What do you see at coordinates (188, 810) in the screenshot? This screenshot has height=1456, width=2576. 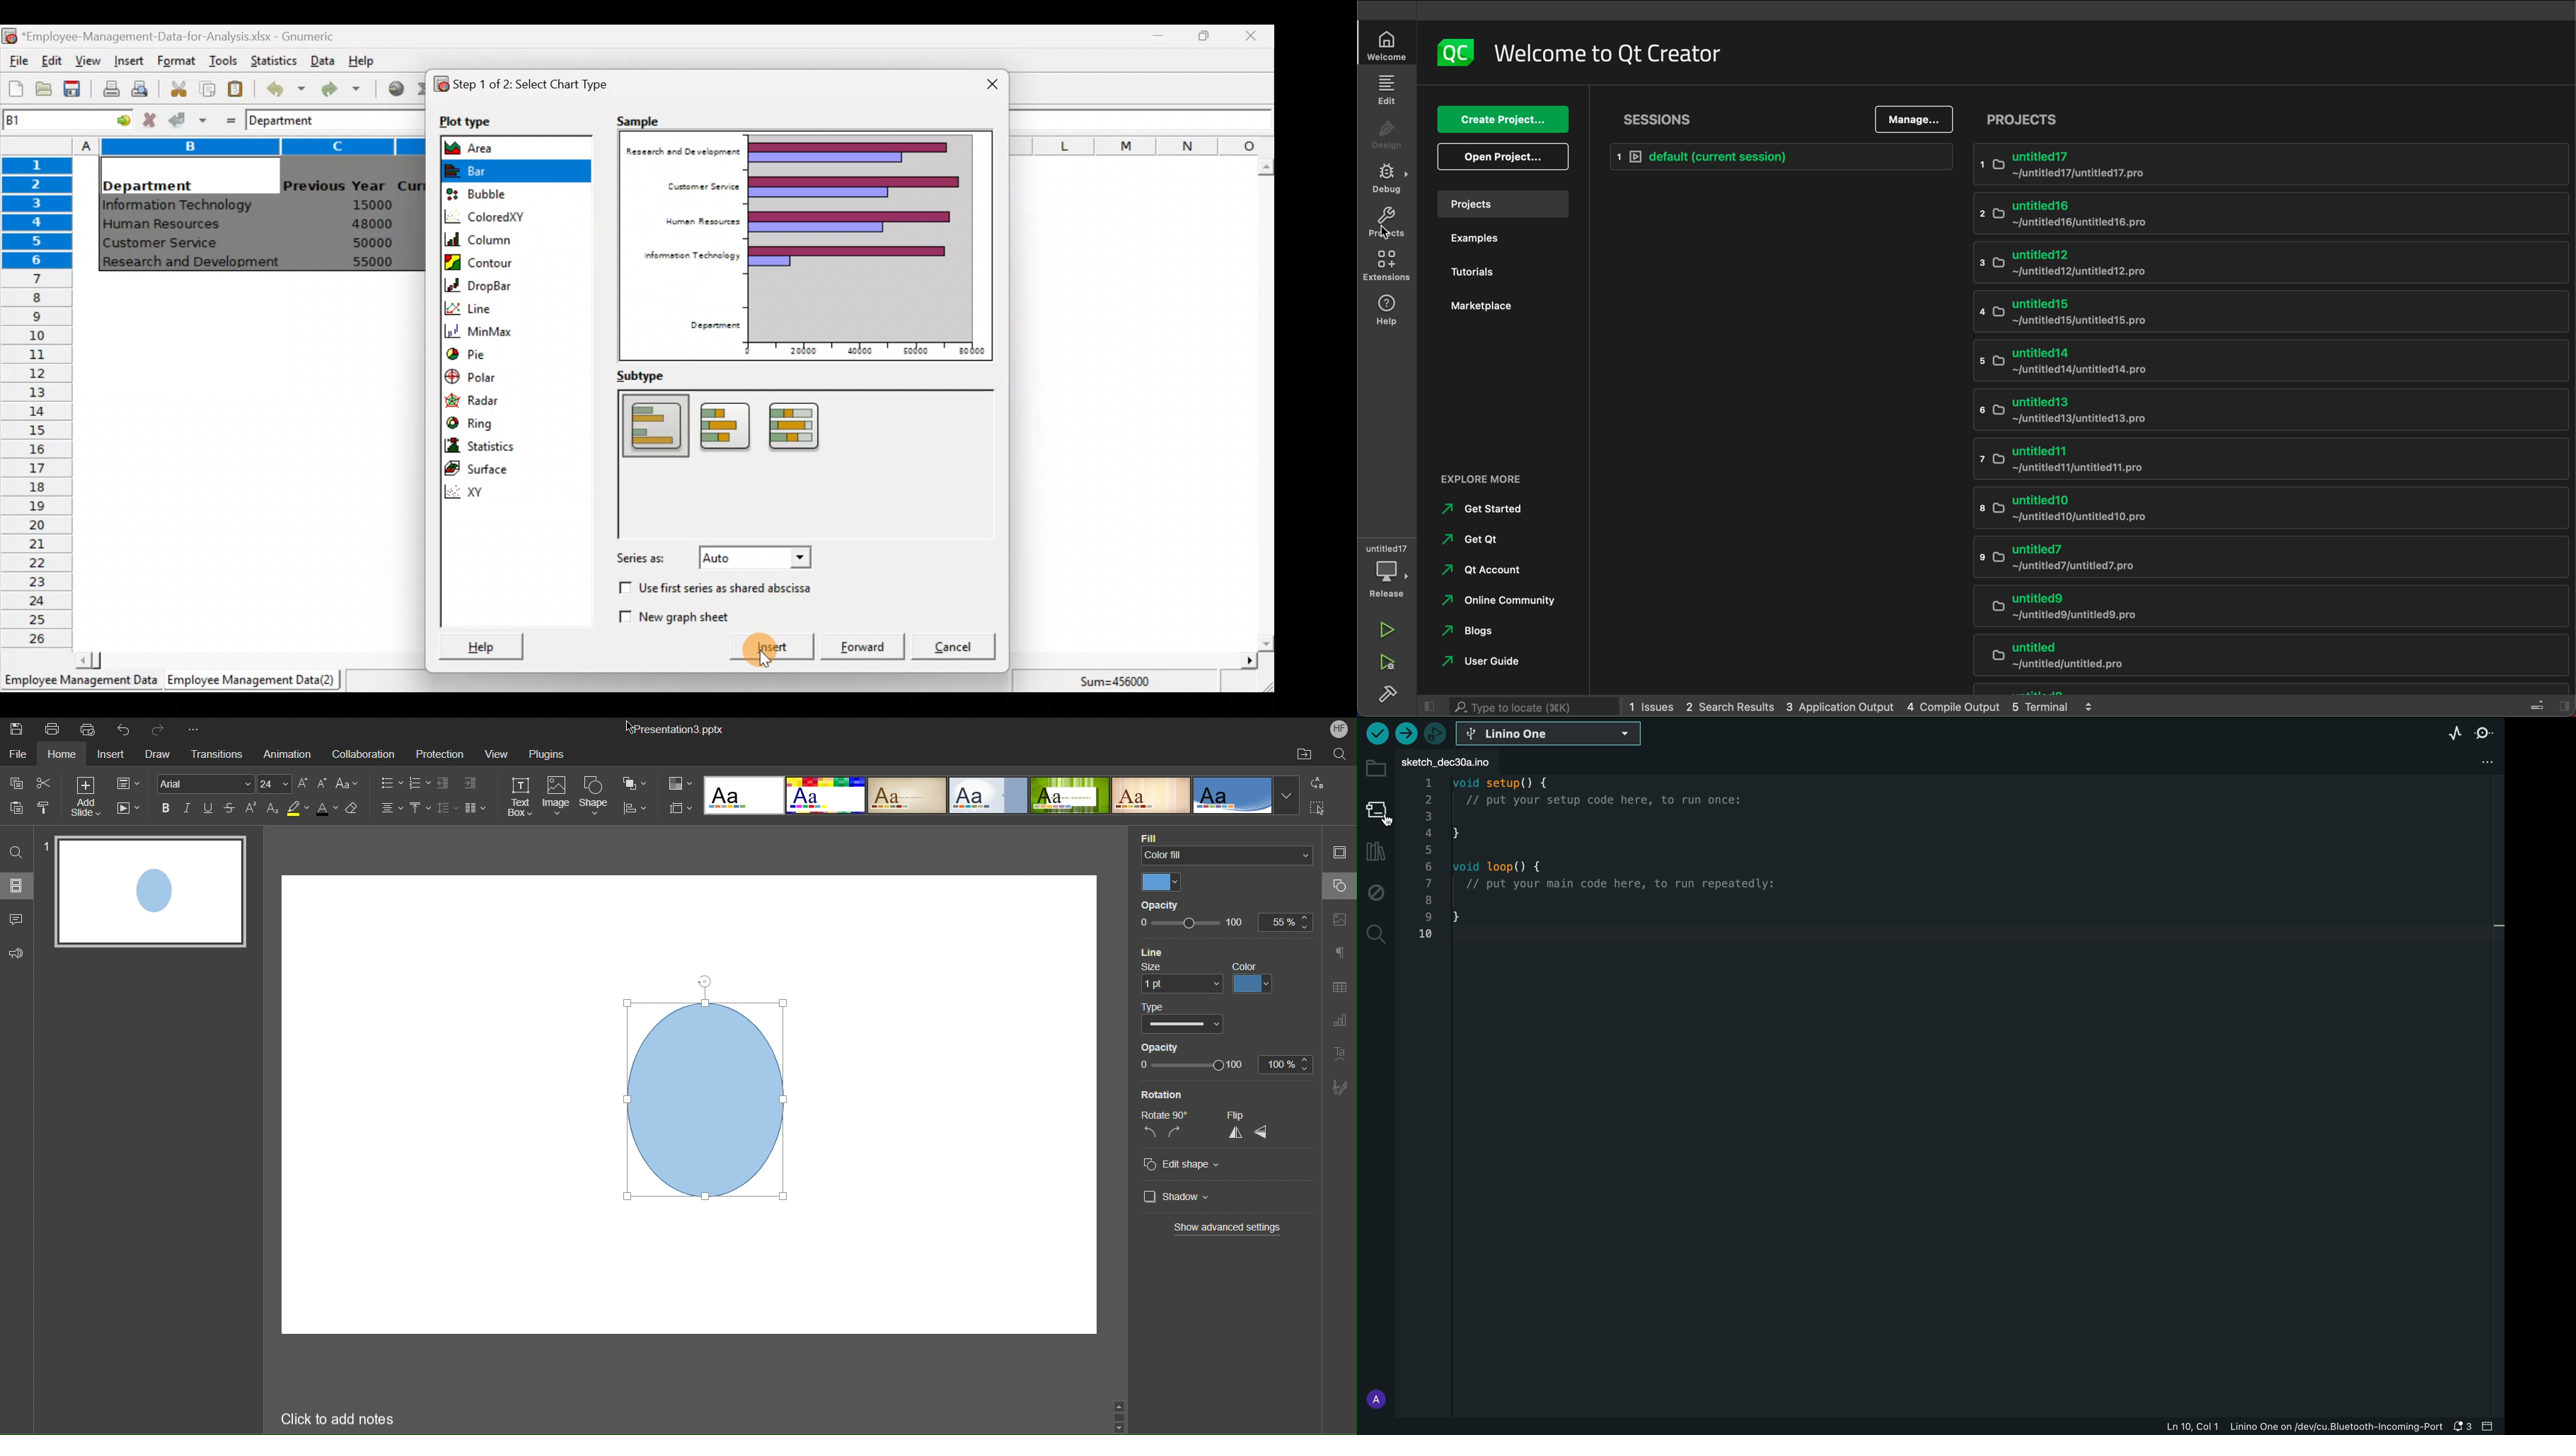 I see `Italics` at bounding box center [188, 810].